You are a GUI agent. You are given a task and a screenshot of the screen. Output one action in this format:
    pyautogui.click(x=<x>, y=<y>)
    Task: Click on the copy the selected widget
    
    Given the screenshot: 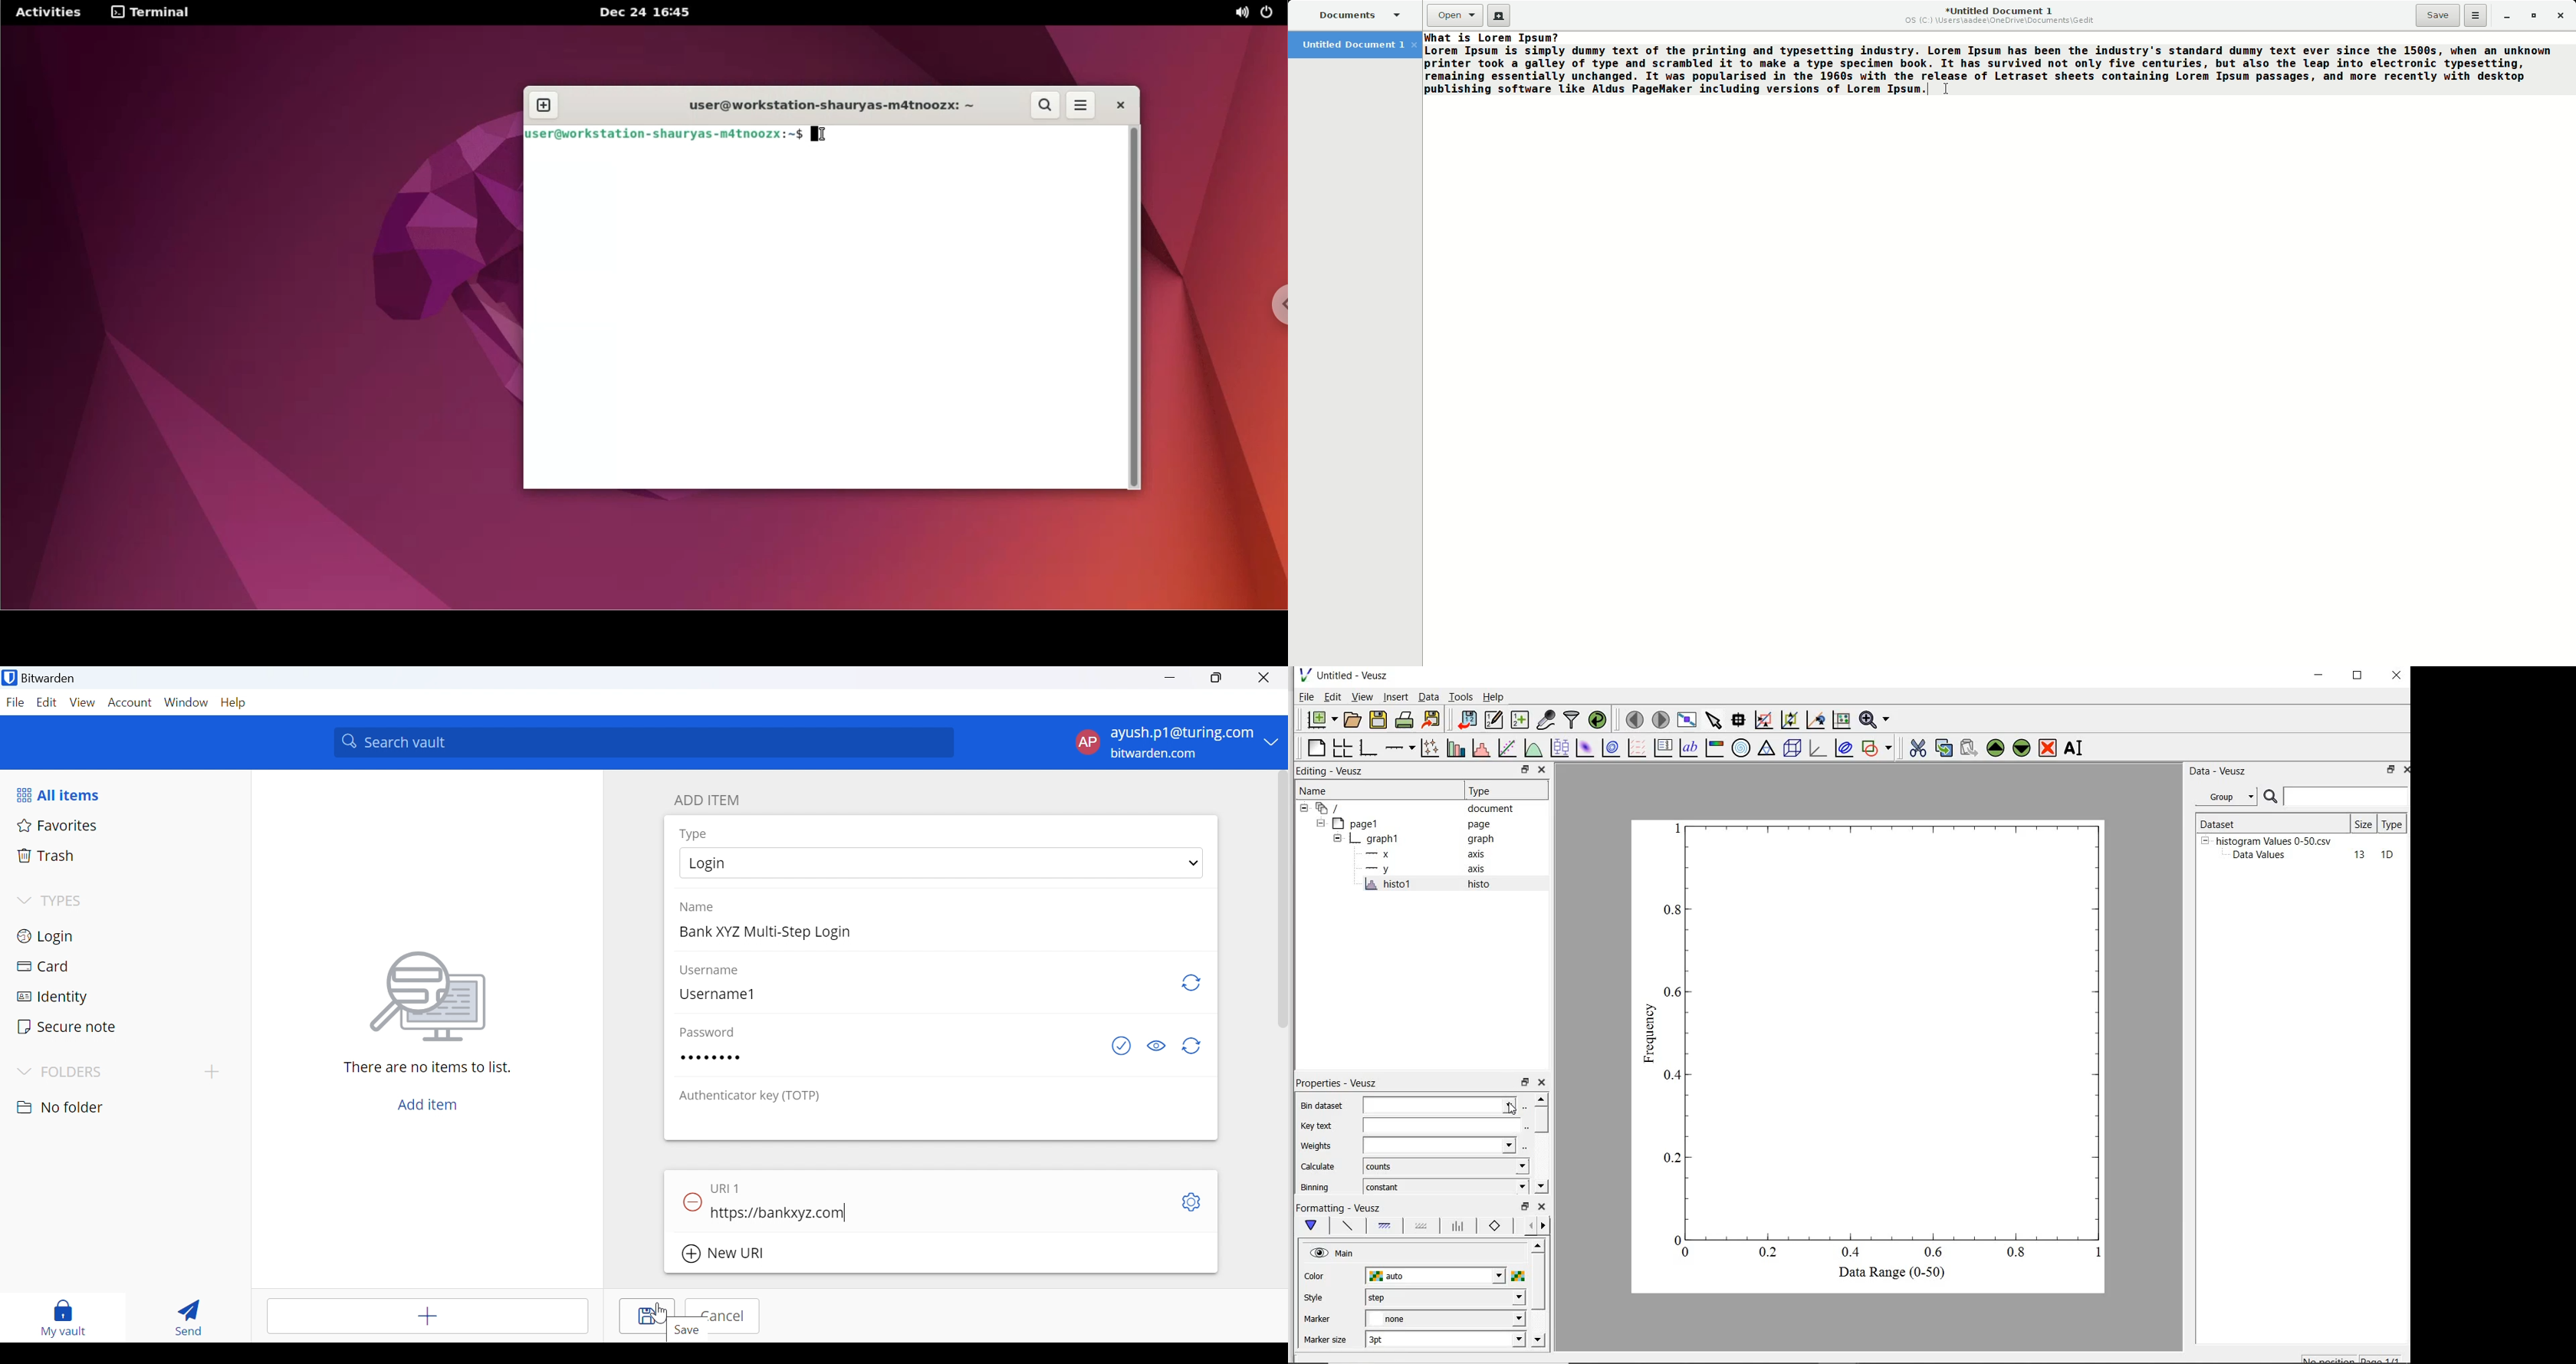 What is the action you would take?
    pyautogui.click(x=1943, y=750)
    